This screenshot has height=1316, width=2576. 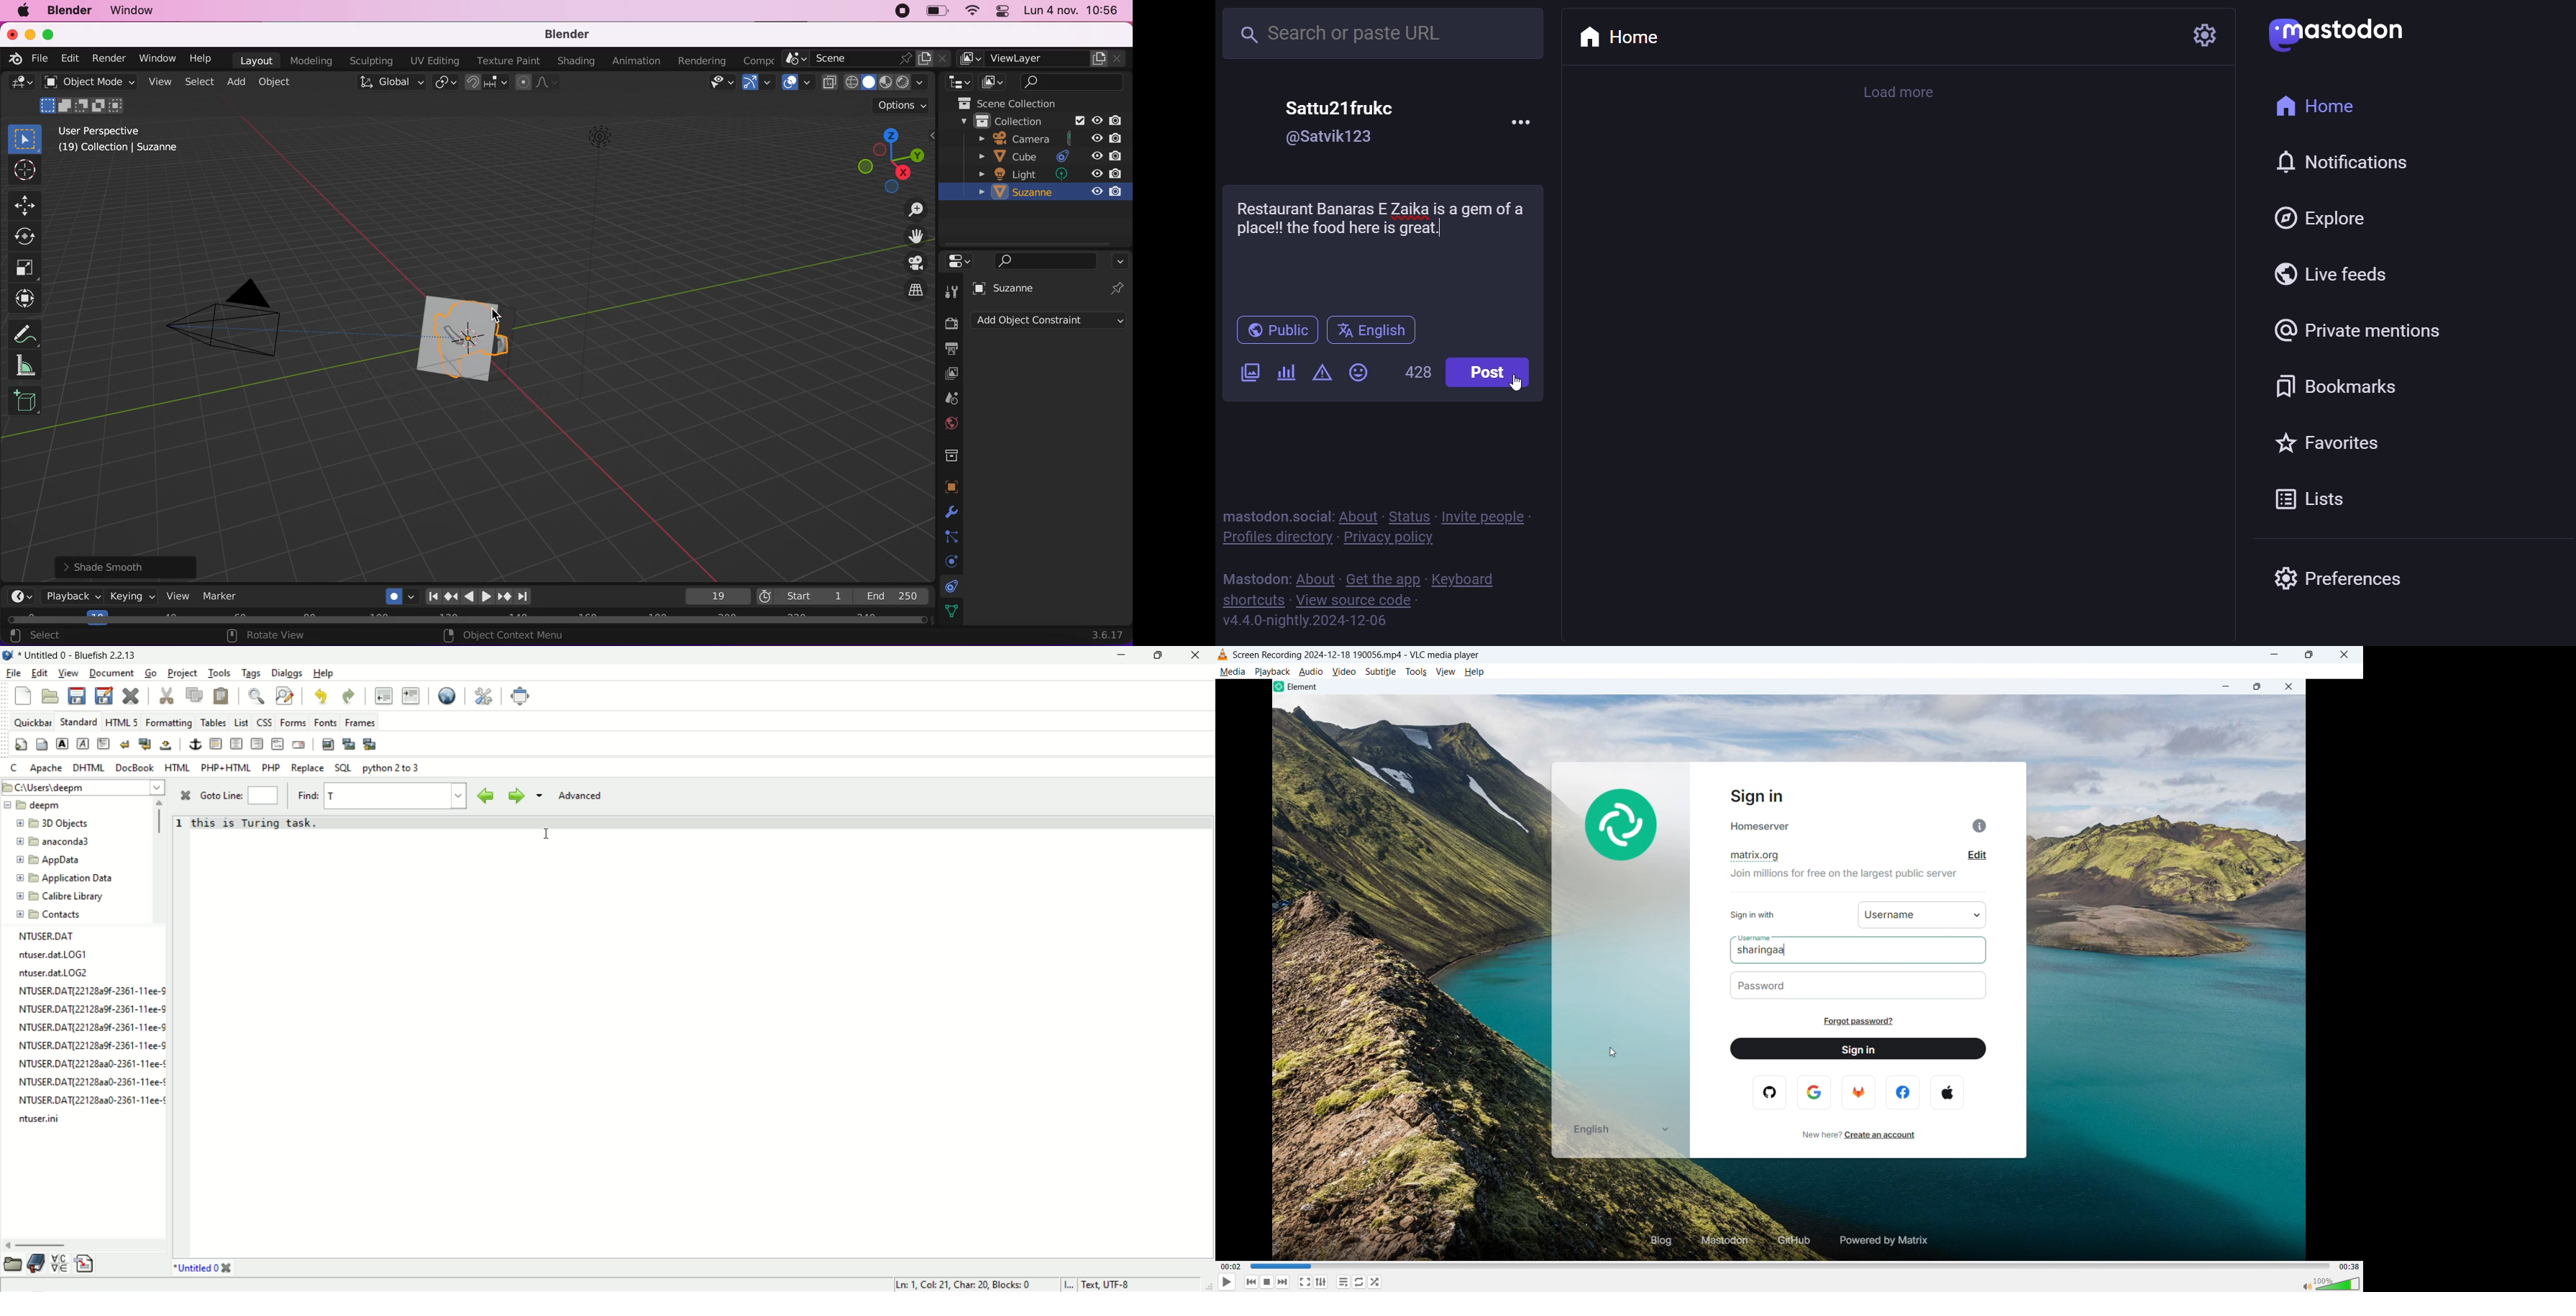 I want to click on tags, so click(x=251, y=673).